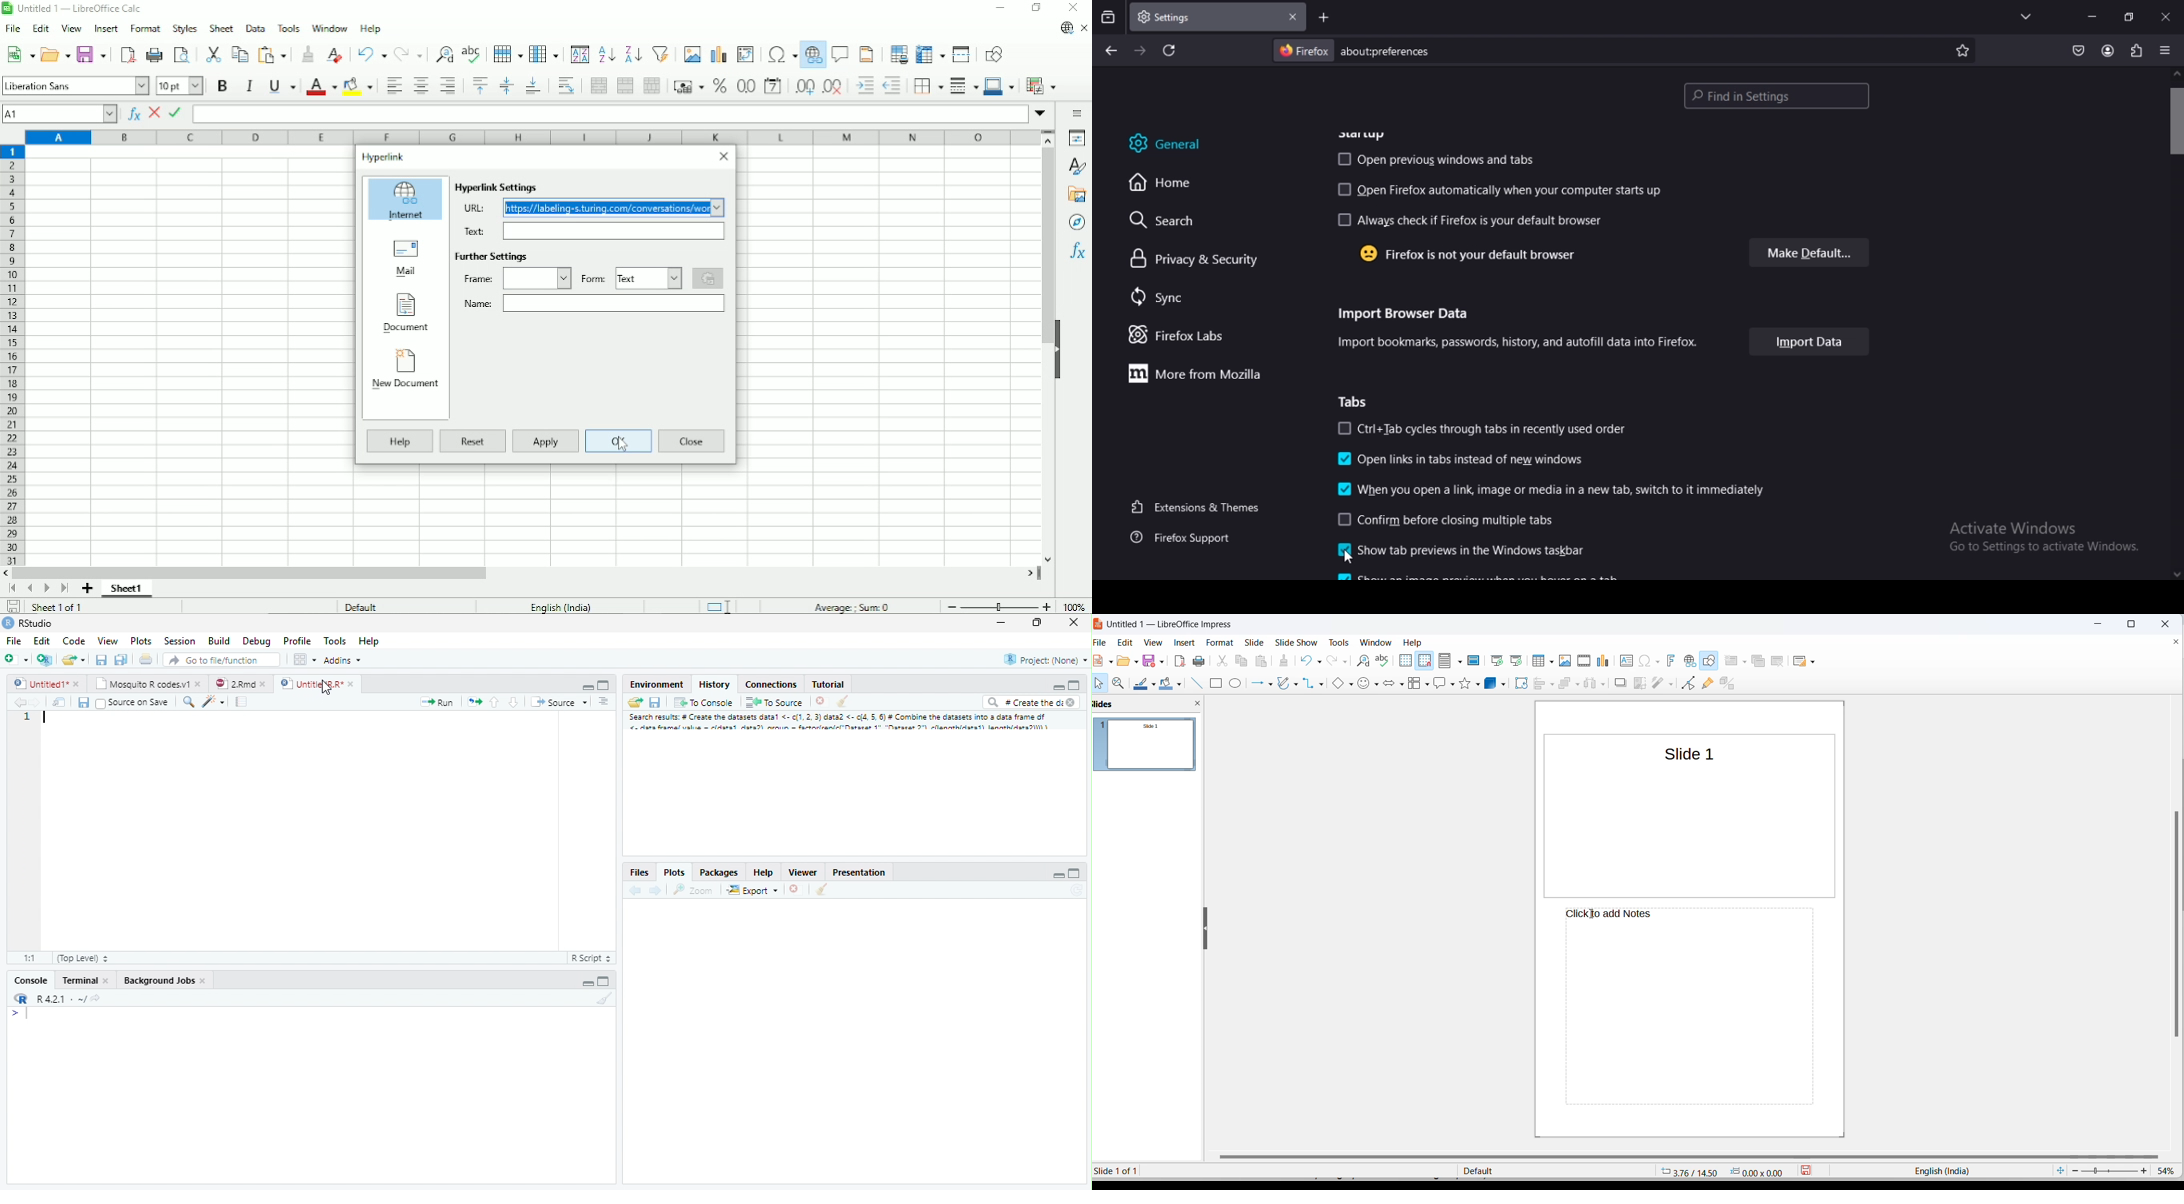 The width and height of the screenshot is (2184, 1204). Describe the element at coordinates (155, 54) in the screenshot. I see `Print` at that location.